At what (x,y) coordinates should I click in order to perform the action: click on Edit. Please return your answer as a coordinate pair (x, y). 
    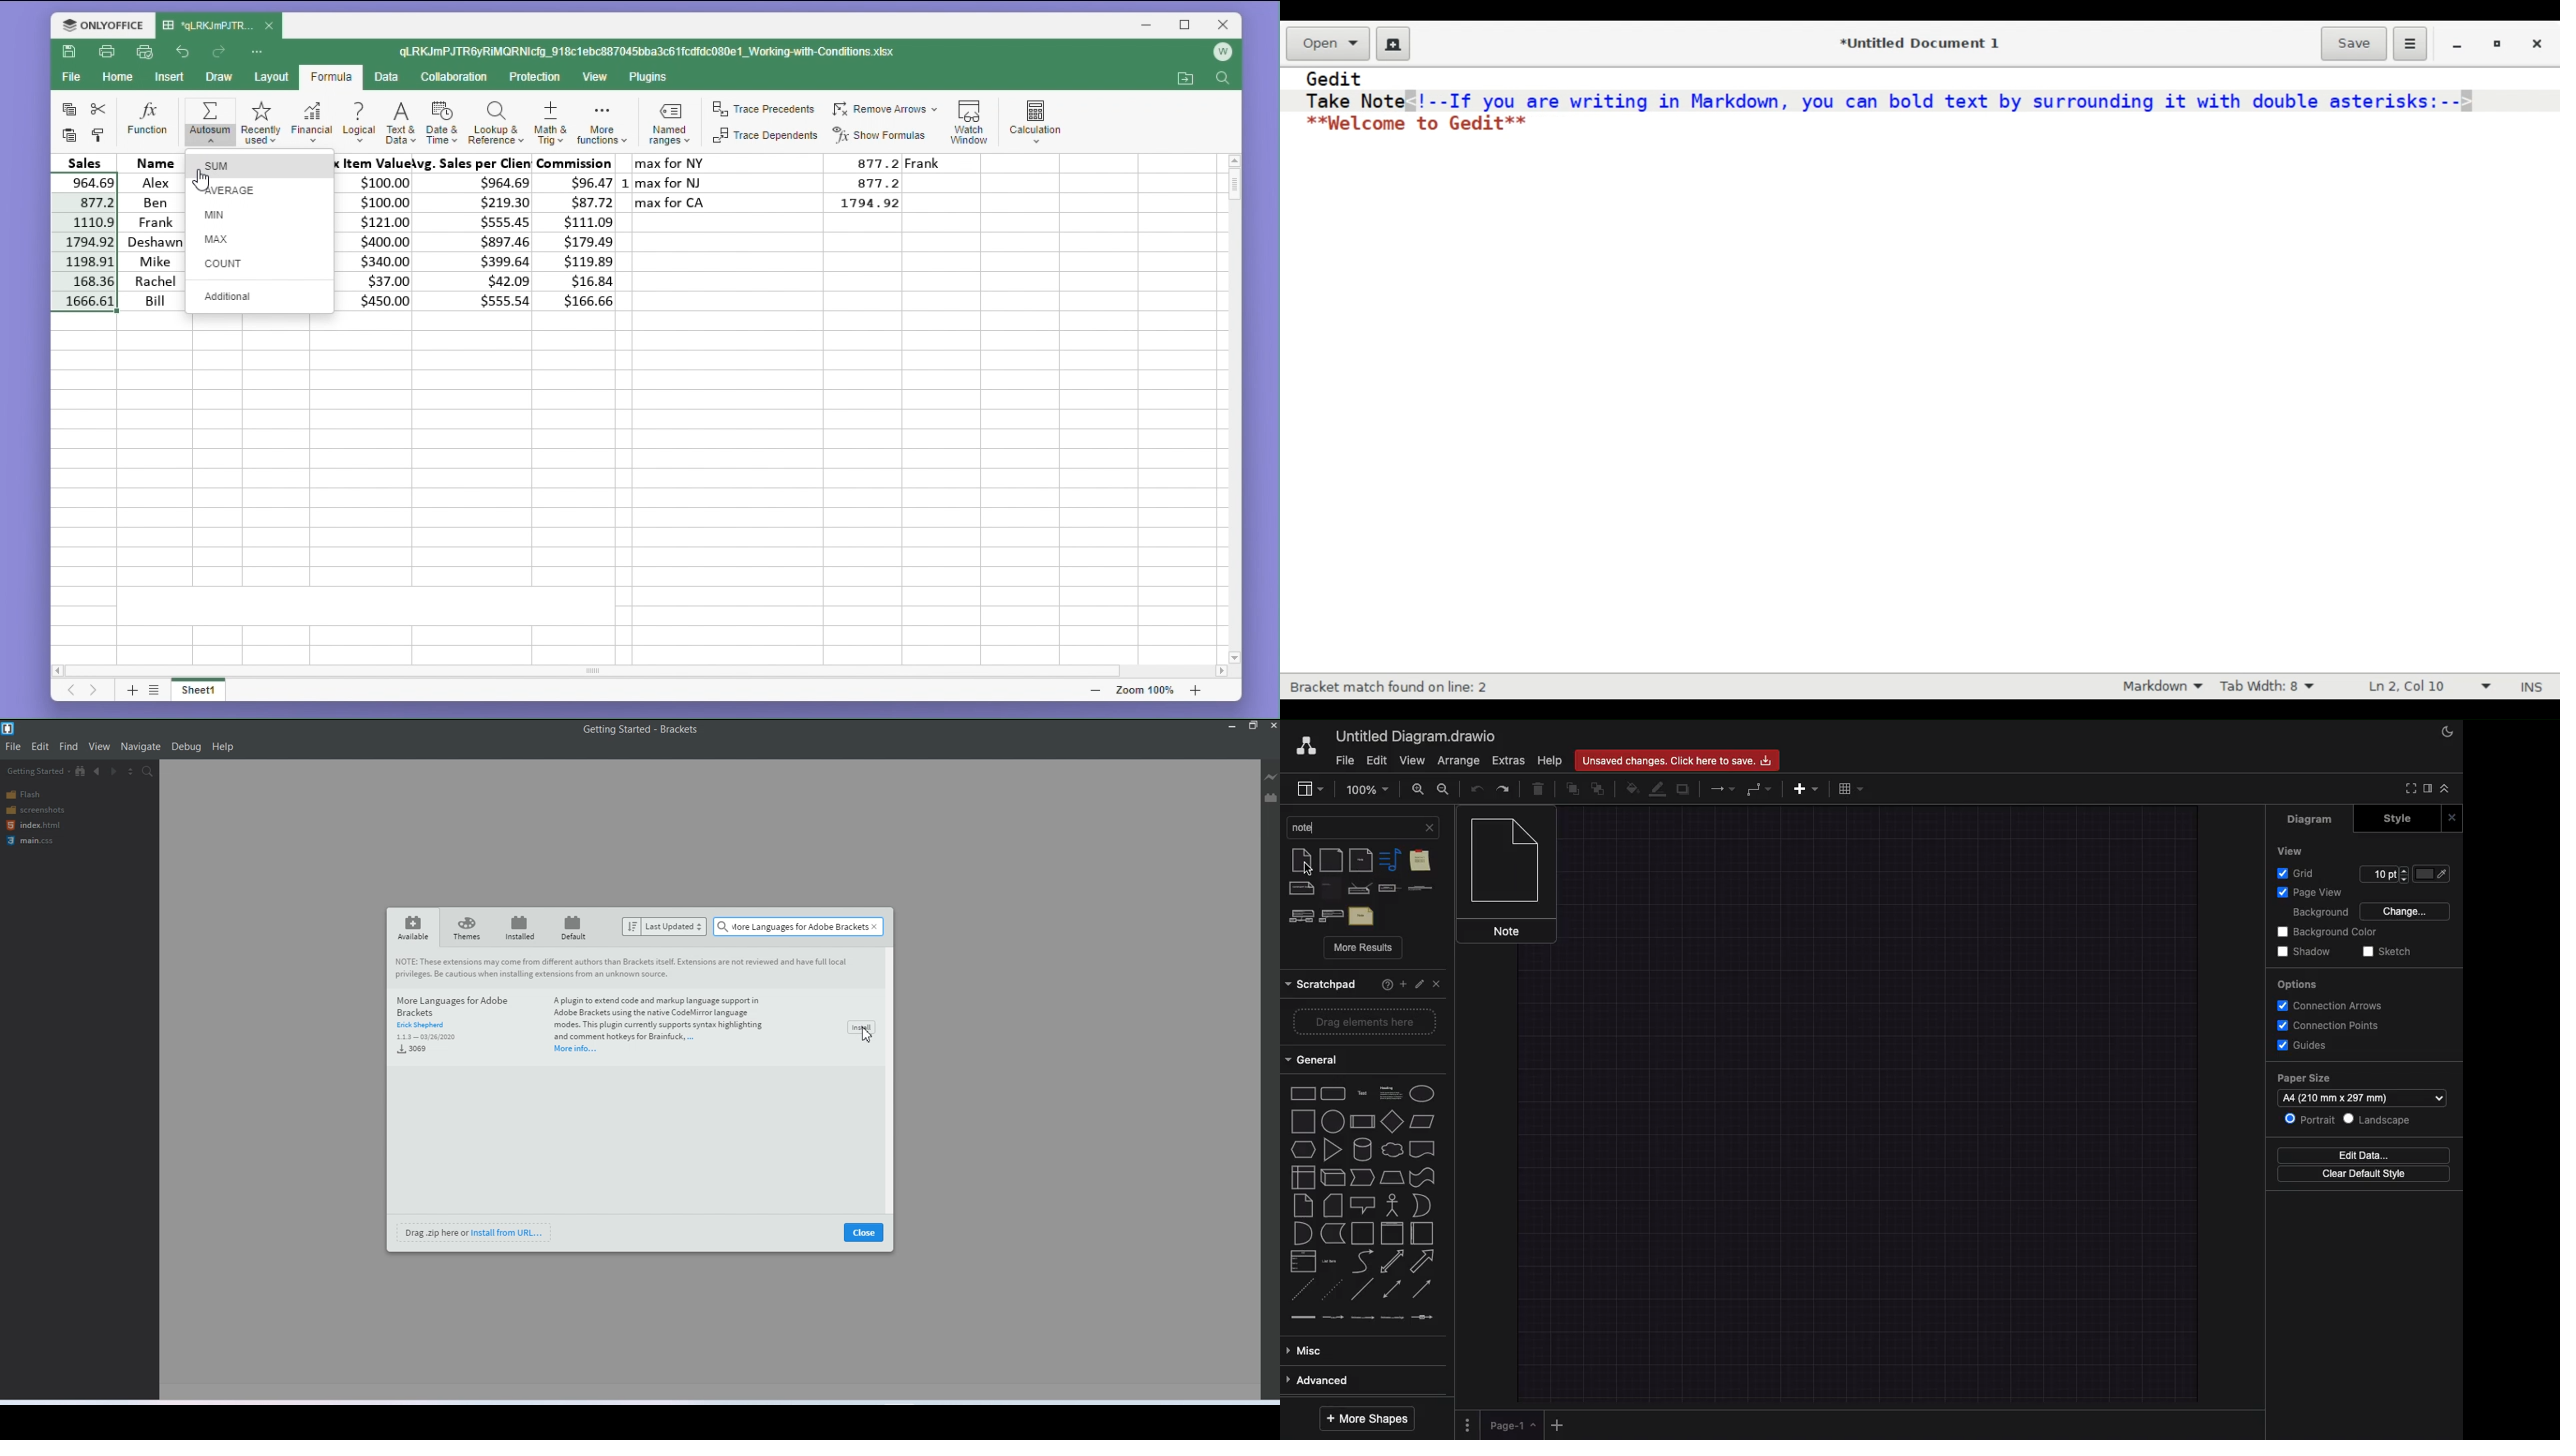
    Looking at the image, I should click on (1379, 759).